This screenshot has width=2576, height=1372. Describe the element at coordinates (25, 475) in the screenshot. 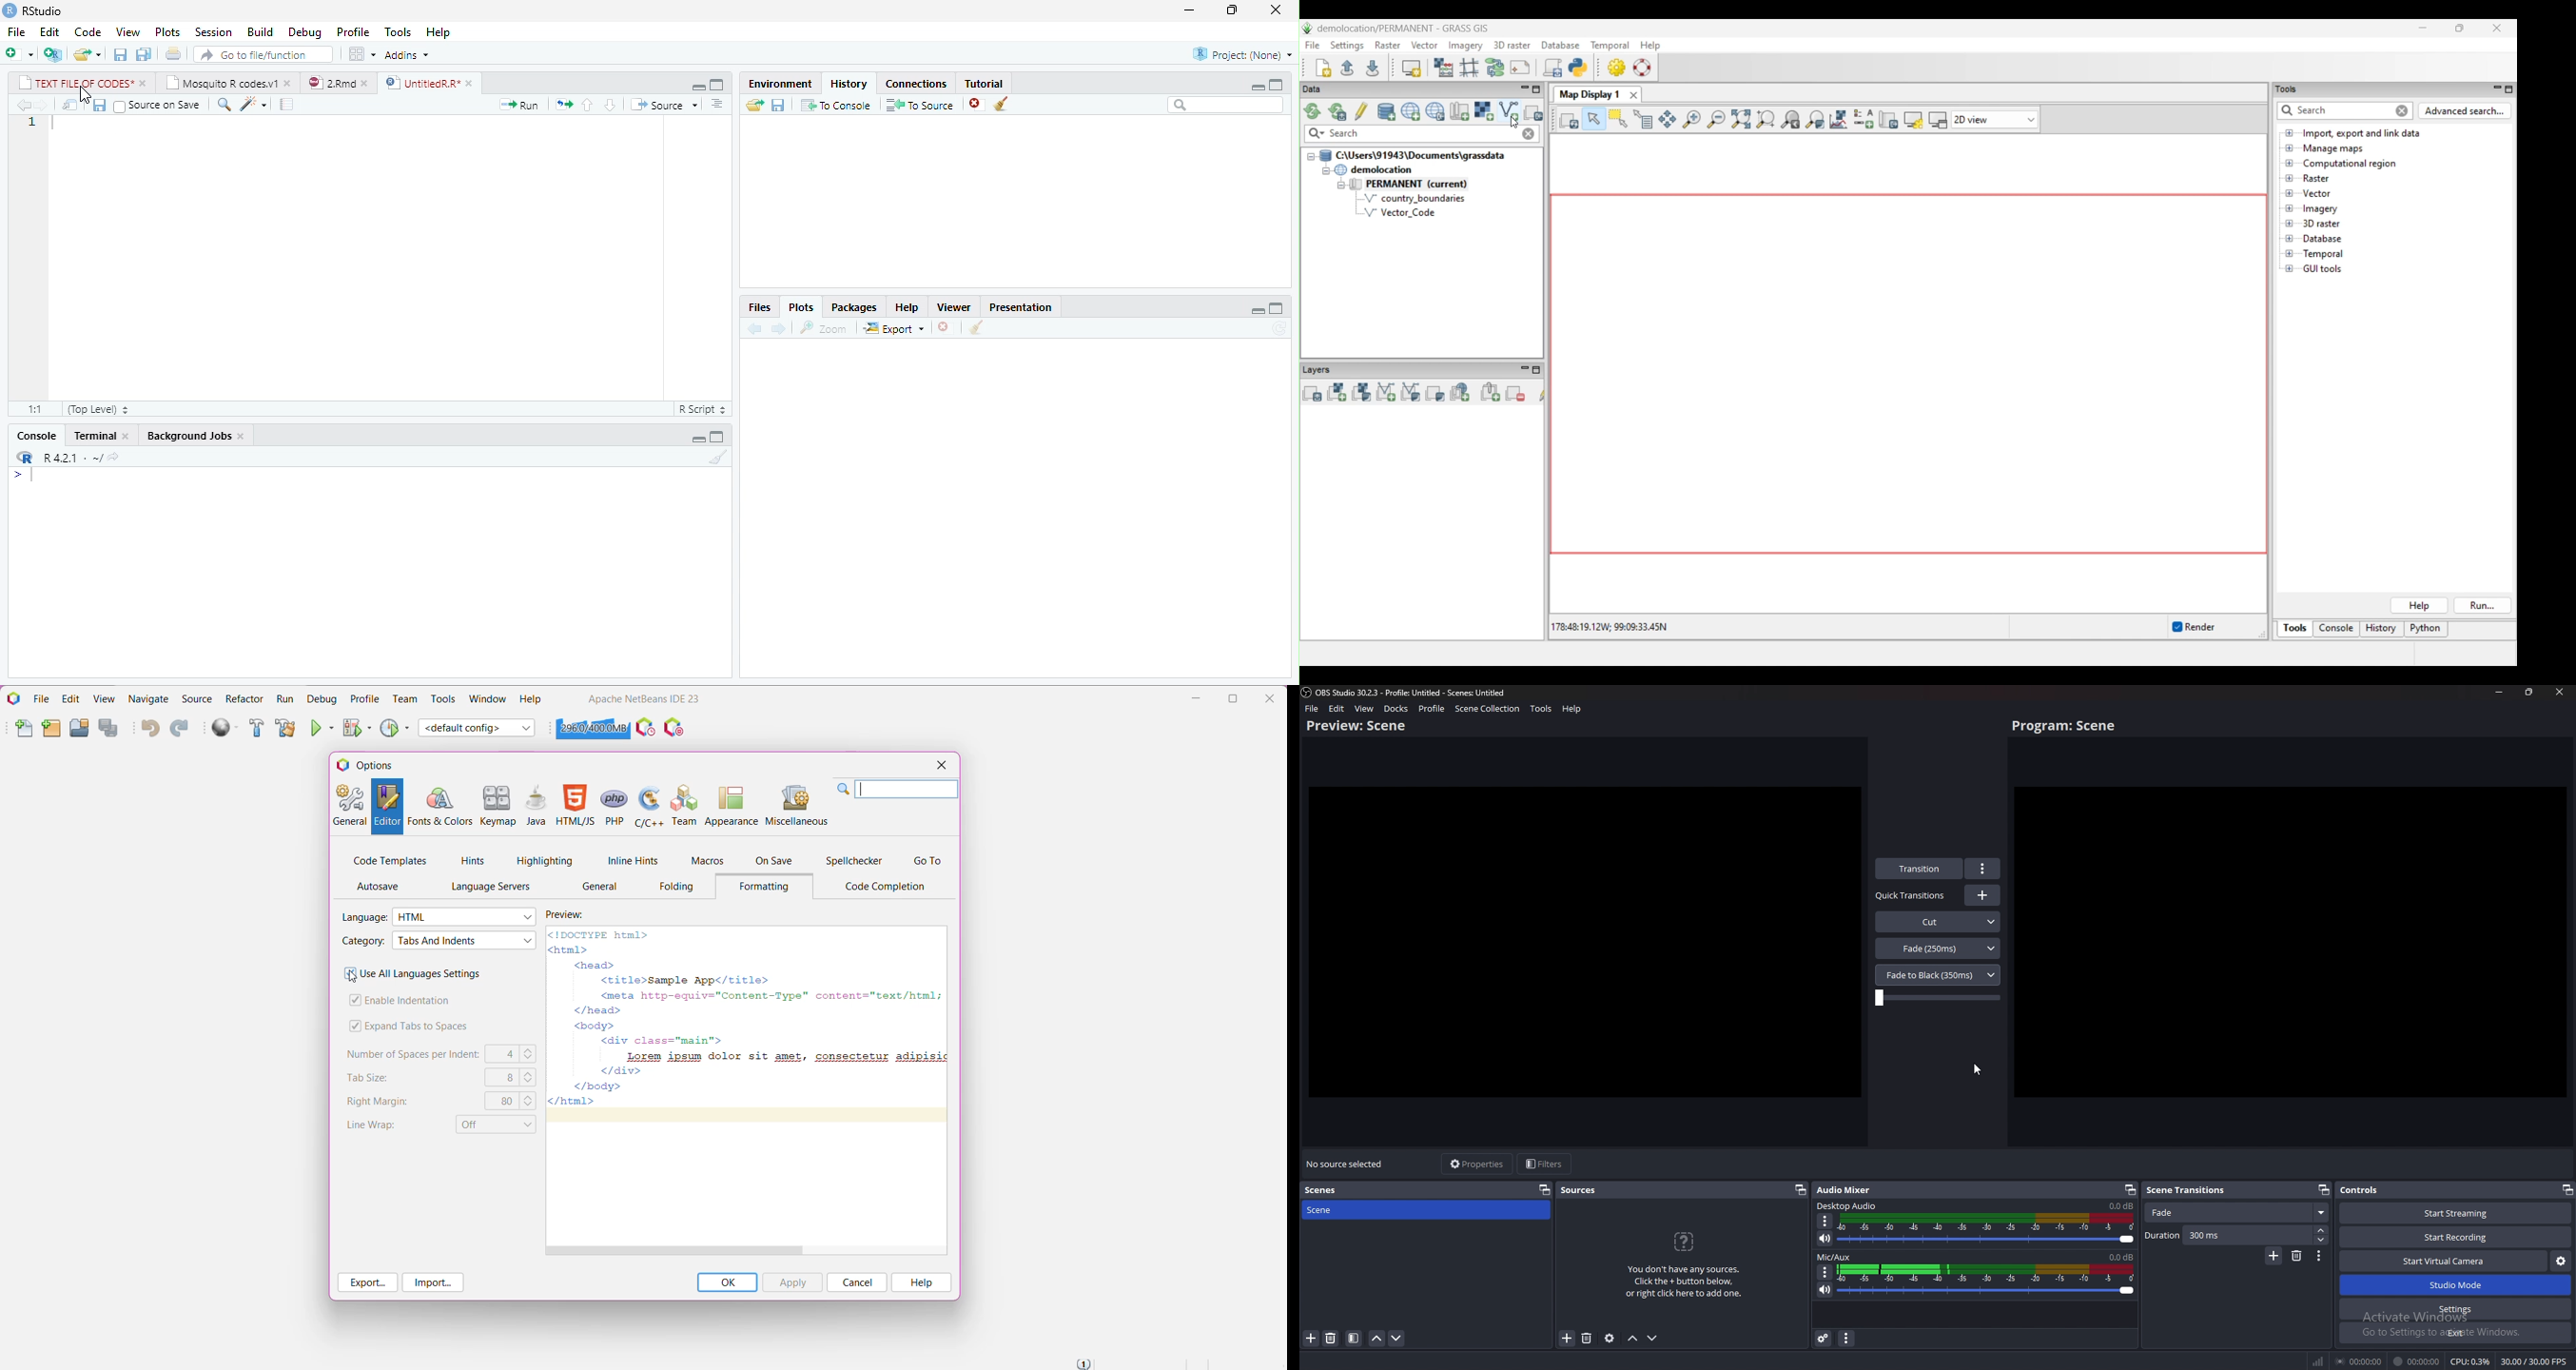

I see `>` at that location.